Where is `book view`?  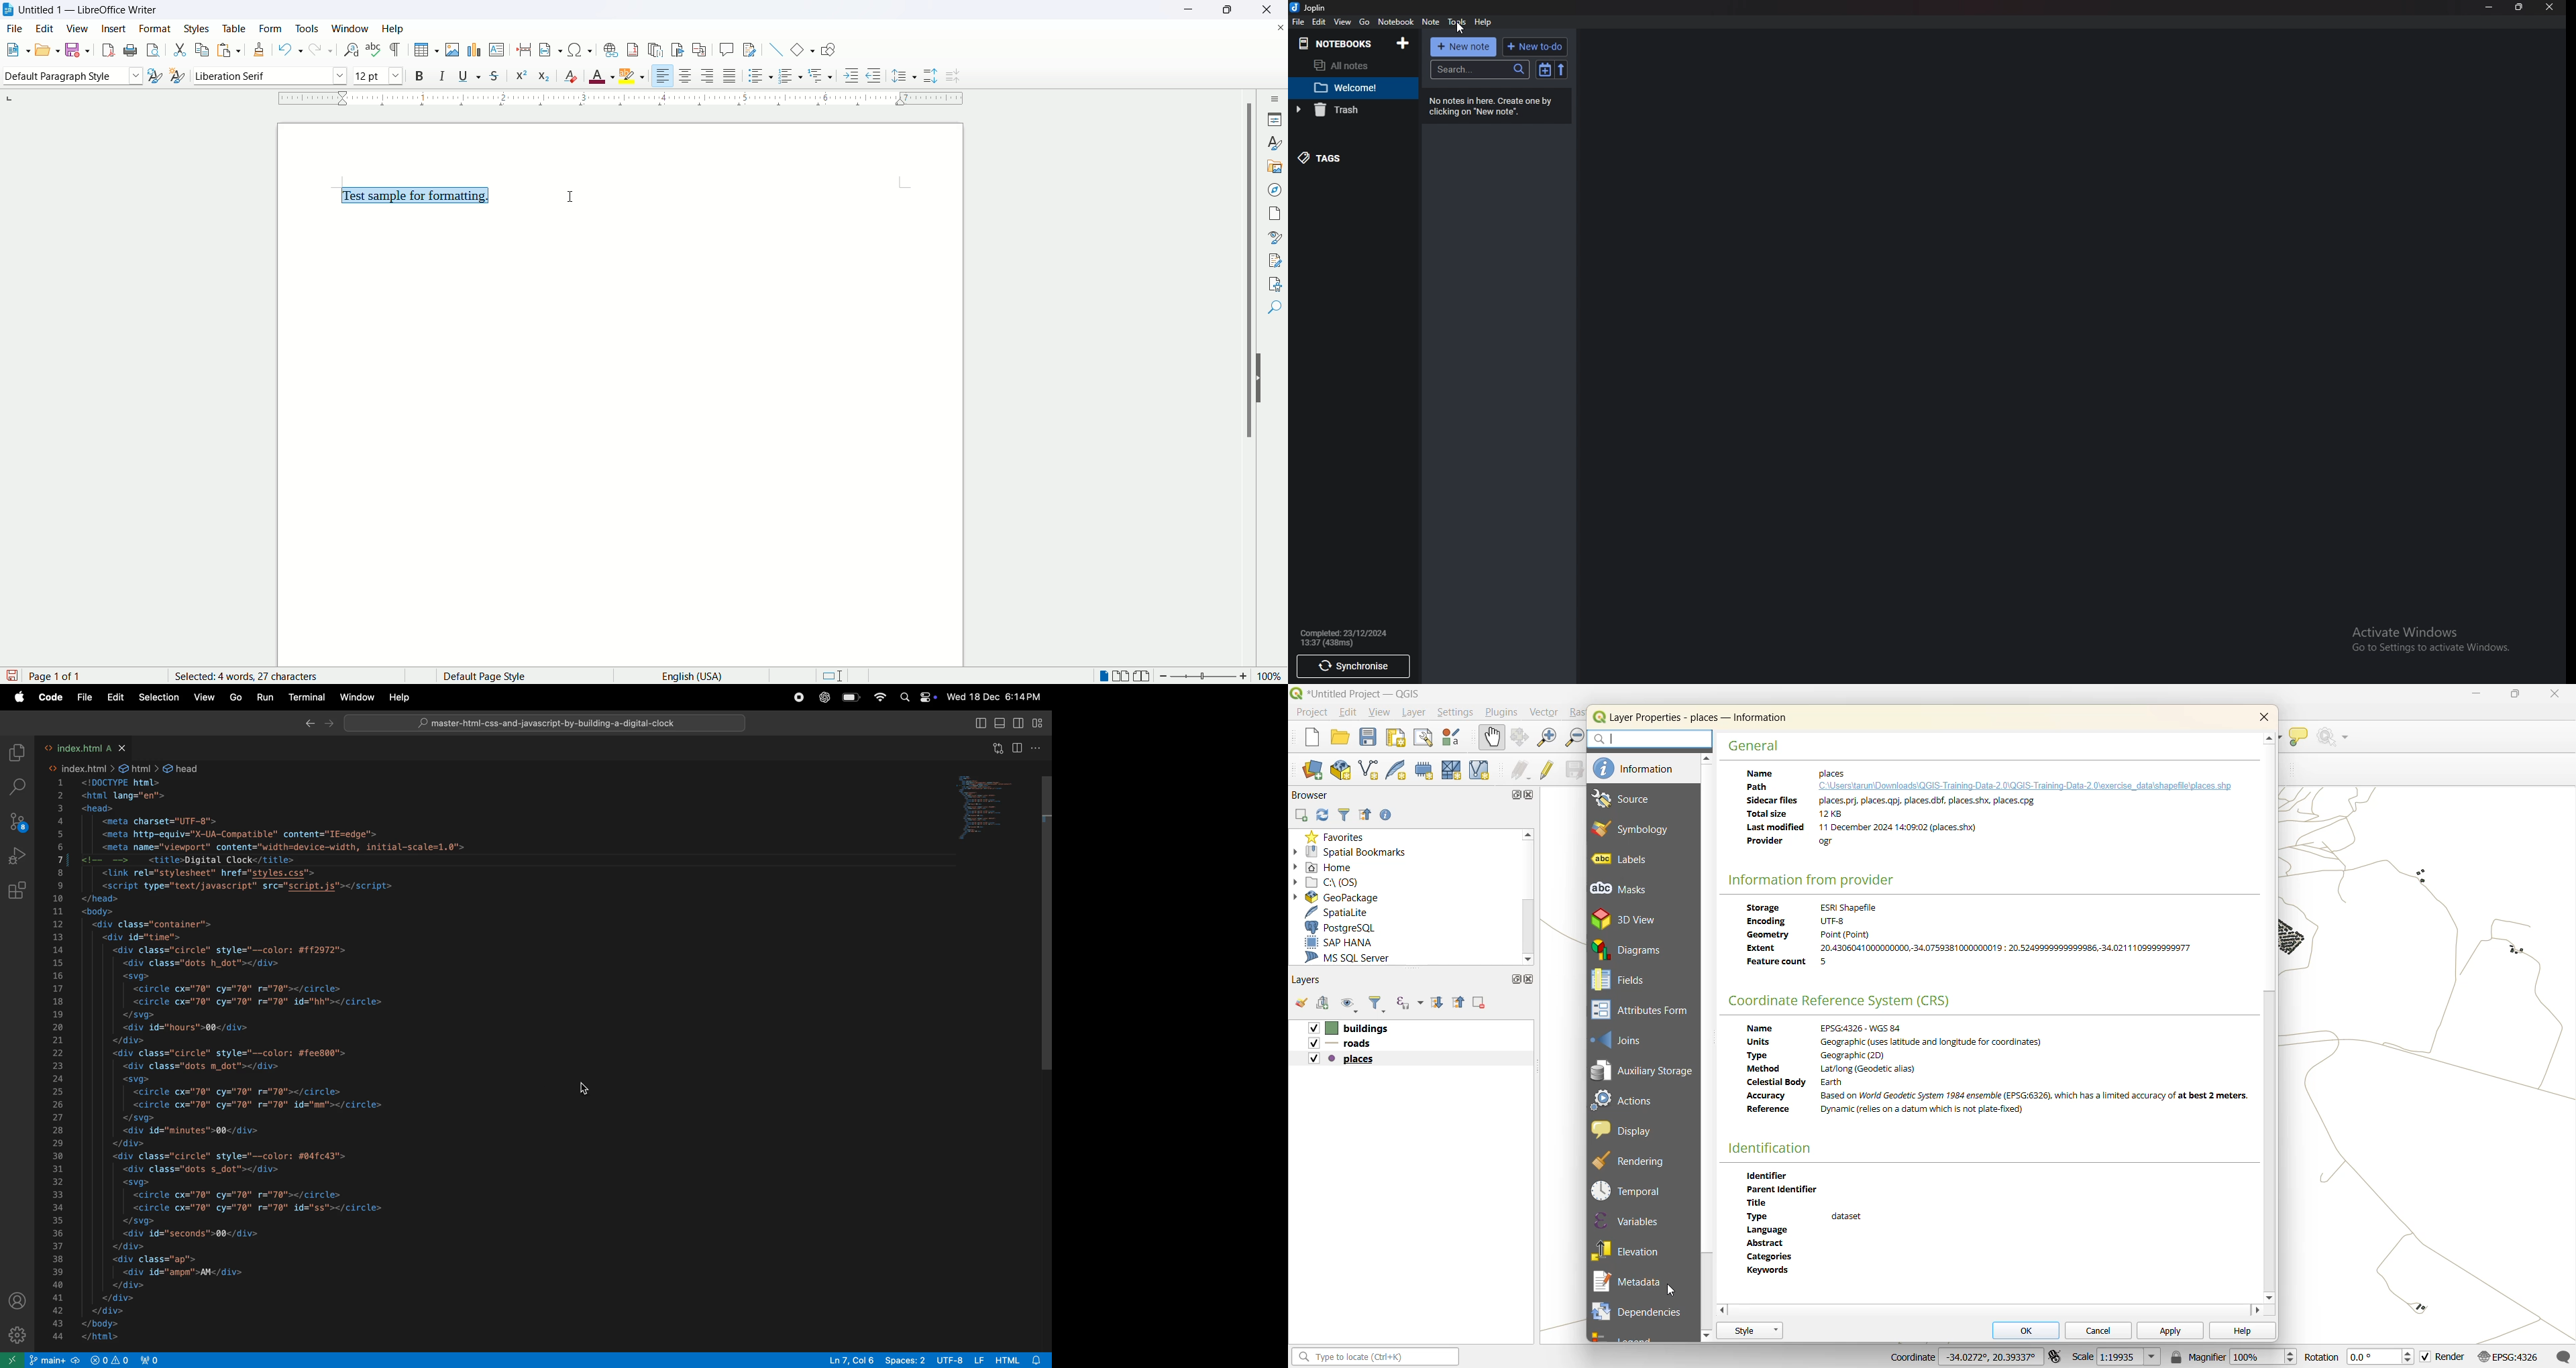
book view is located at coordinates (1144, 675).